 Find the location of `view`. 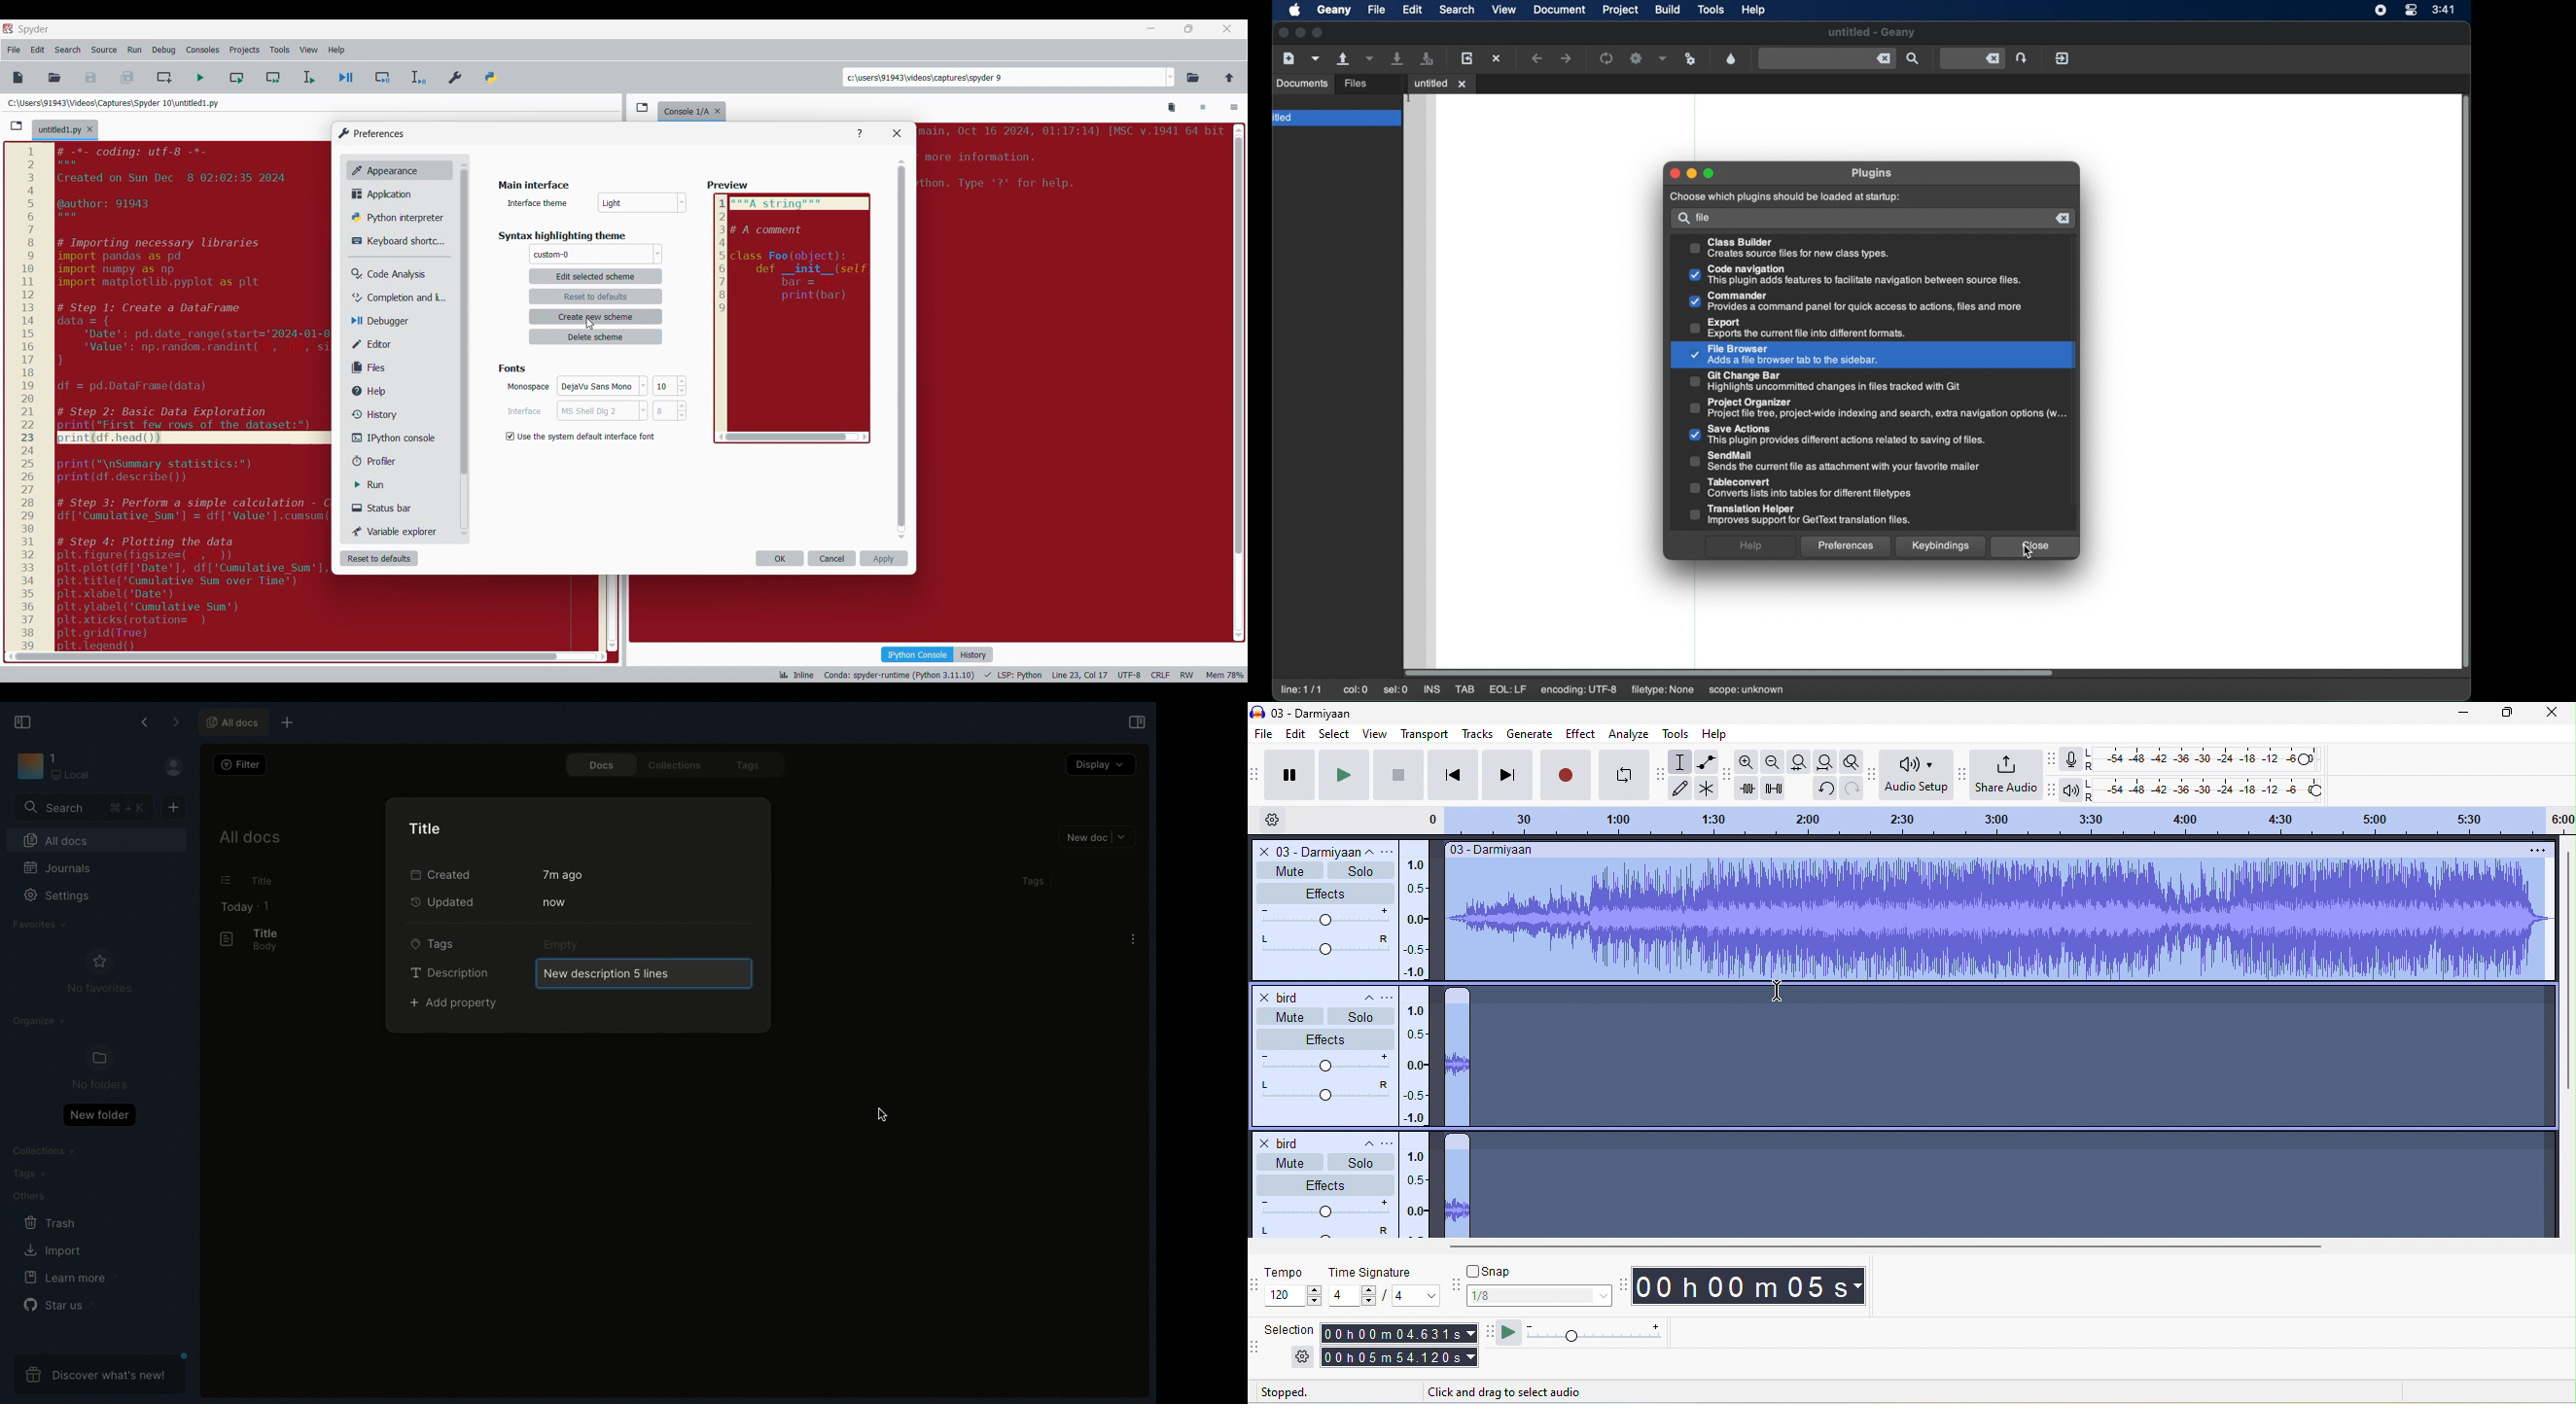

view is located at coordinates (1374, 733).